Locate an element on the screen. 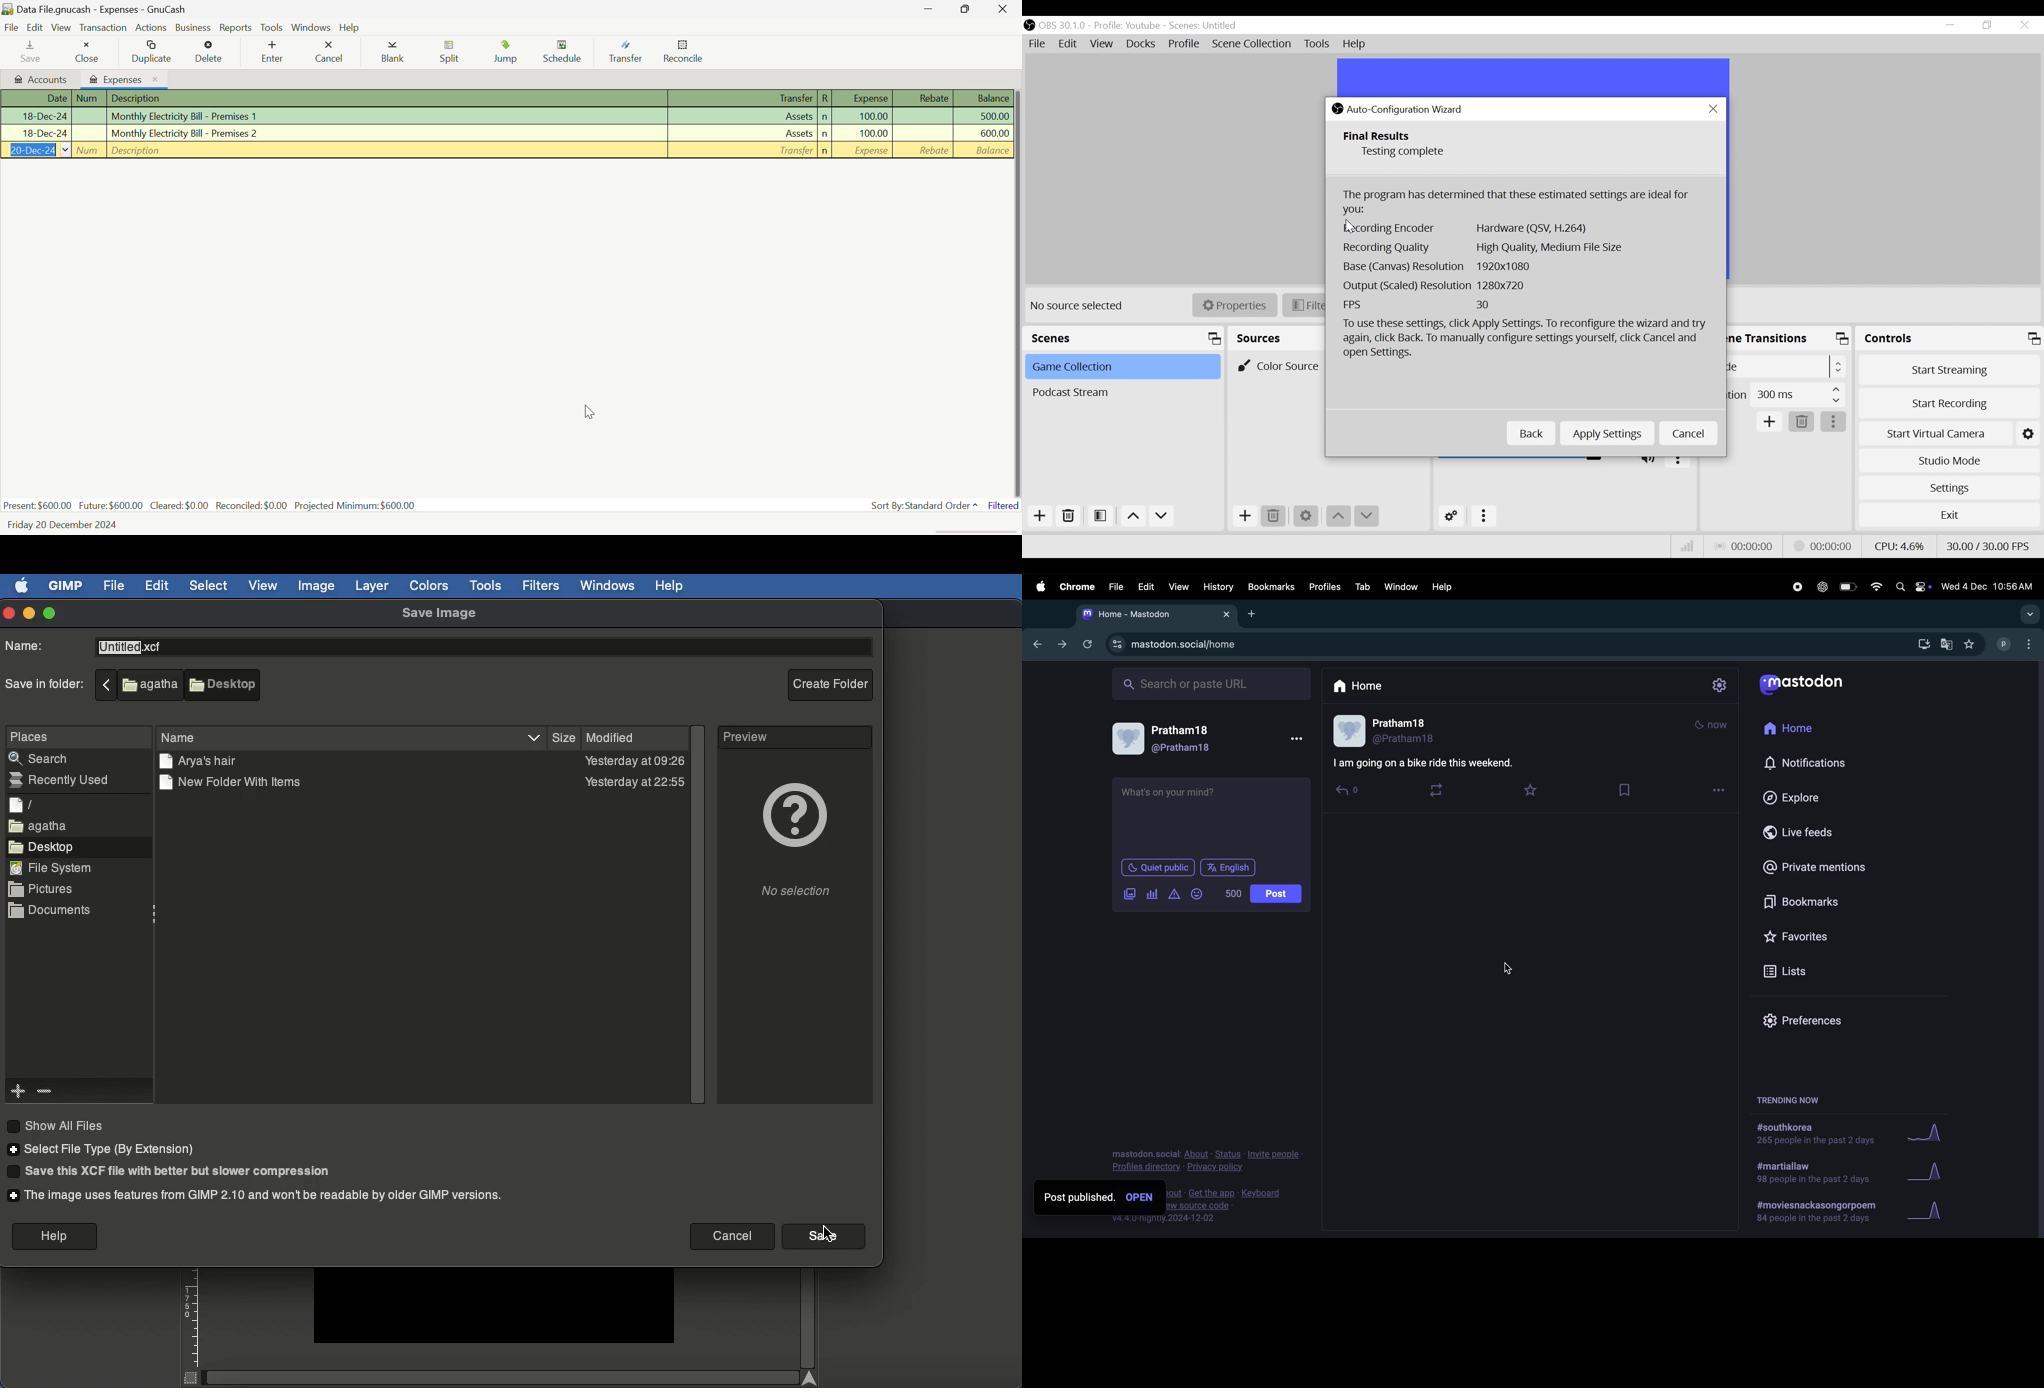  drop down is located at coordinates (2027, 614).